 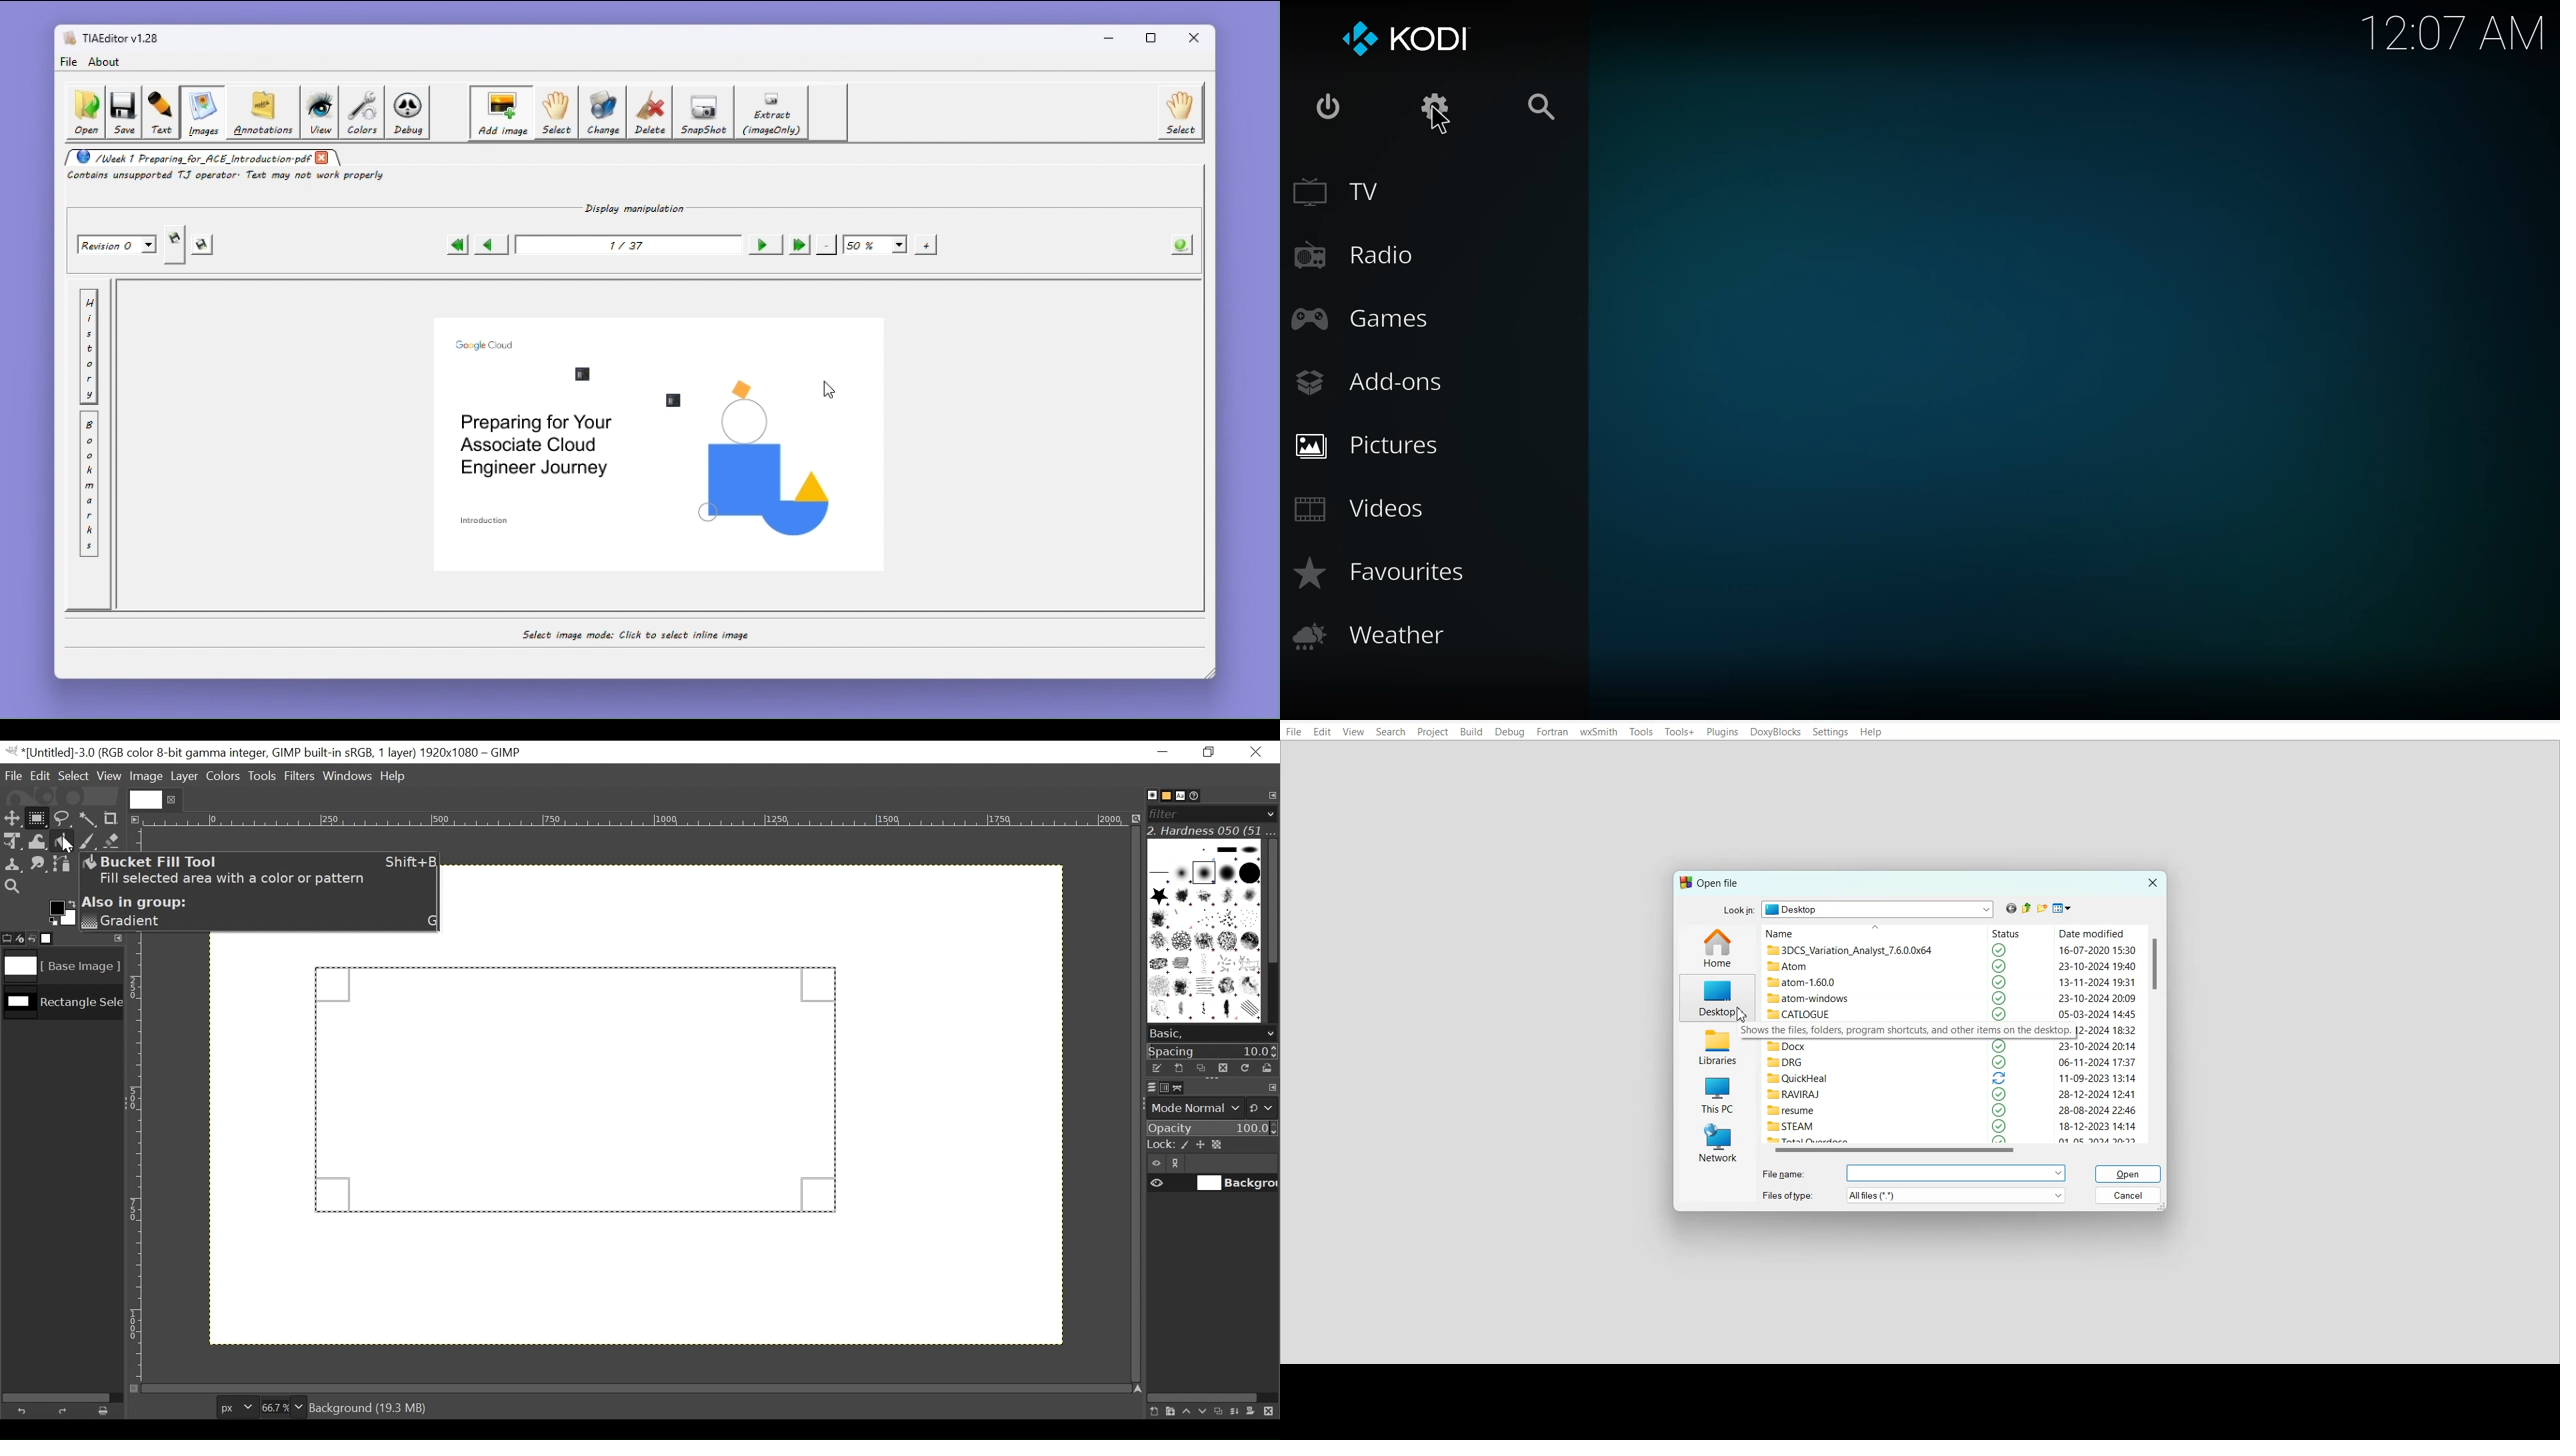 What do you see at coordinates (2097, 1079) in the screenshot?
I see `11-09-2023 13:14` at bounding box center [2097, 1079].